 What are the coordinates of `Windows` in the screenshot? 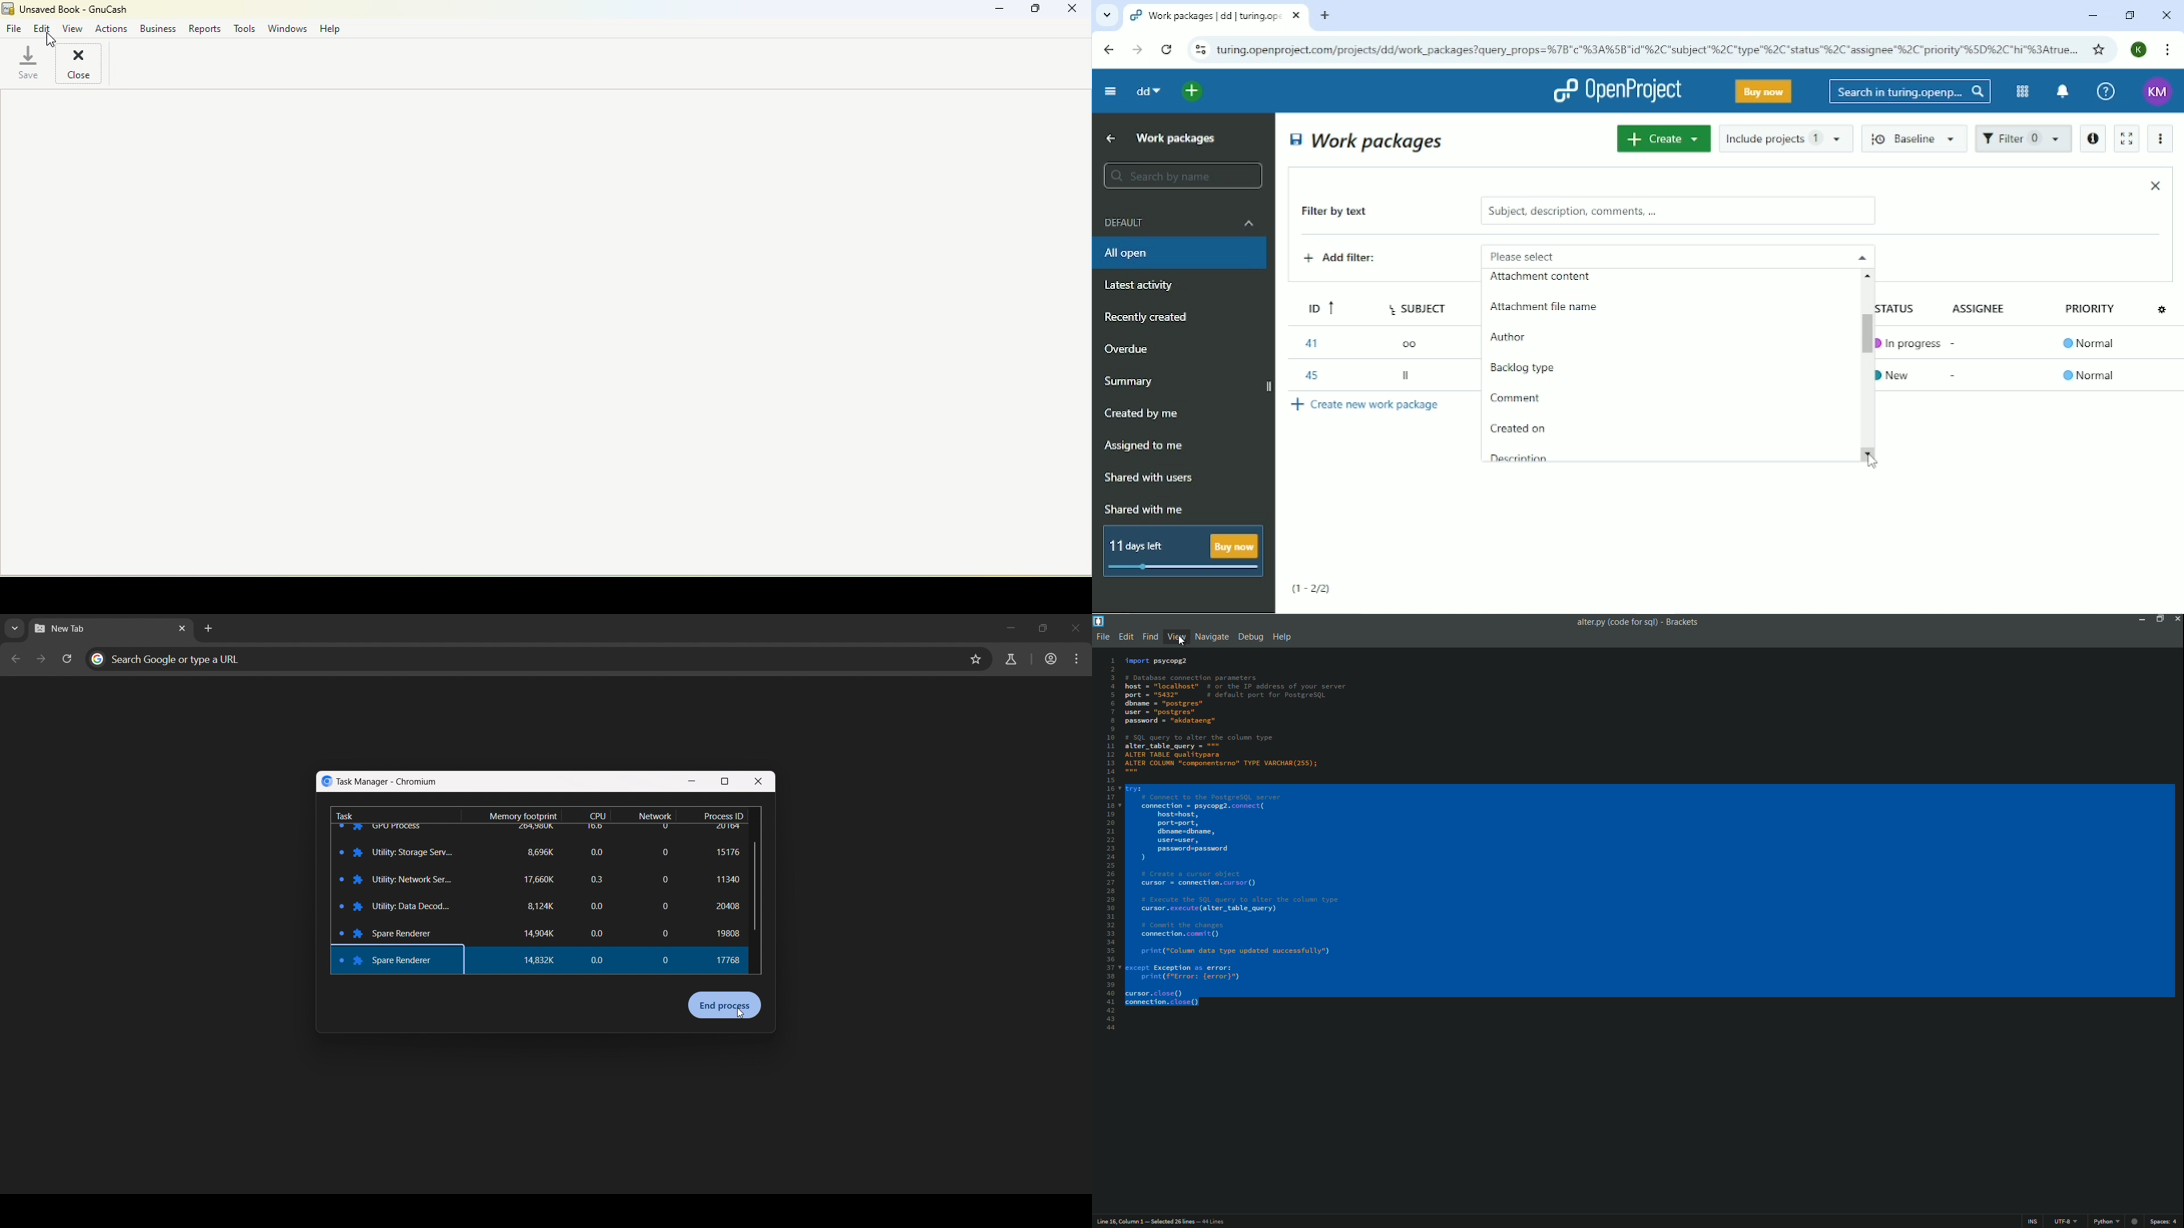 It's located at (287, 28).